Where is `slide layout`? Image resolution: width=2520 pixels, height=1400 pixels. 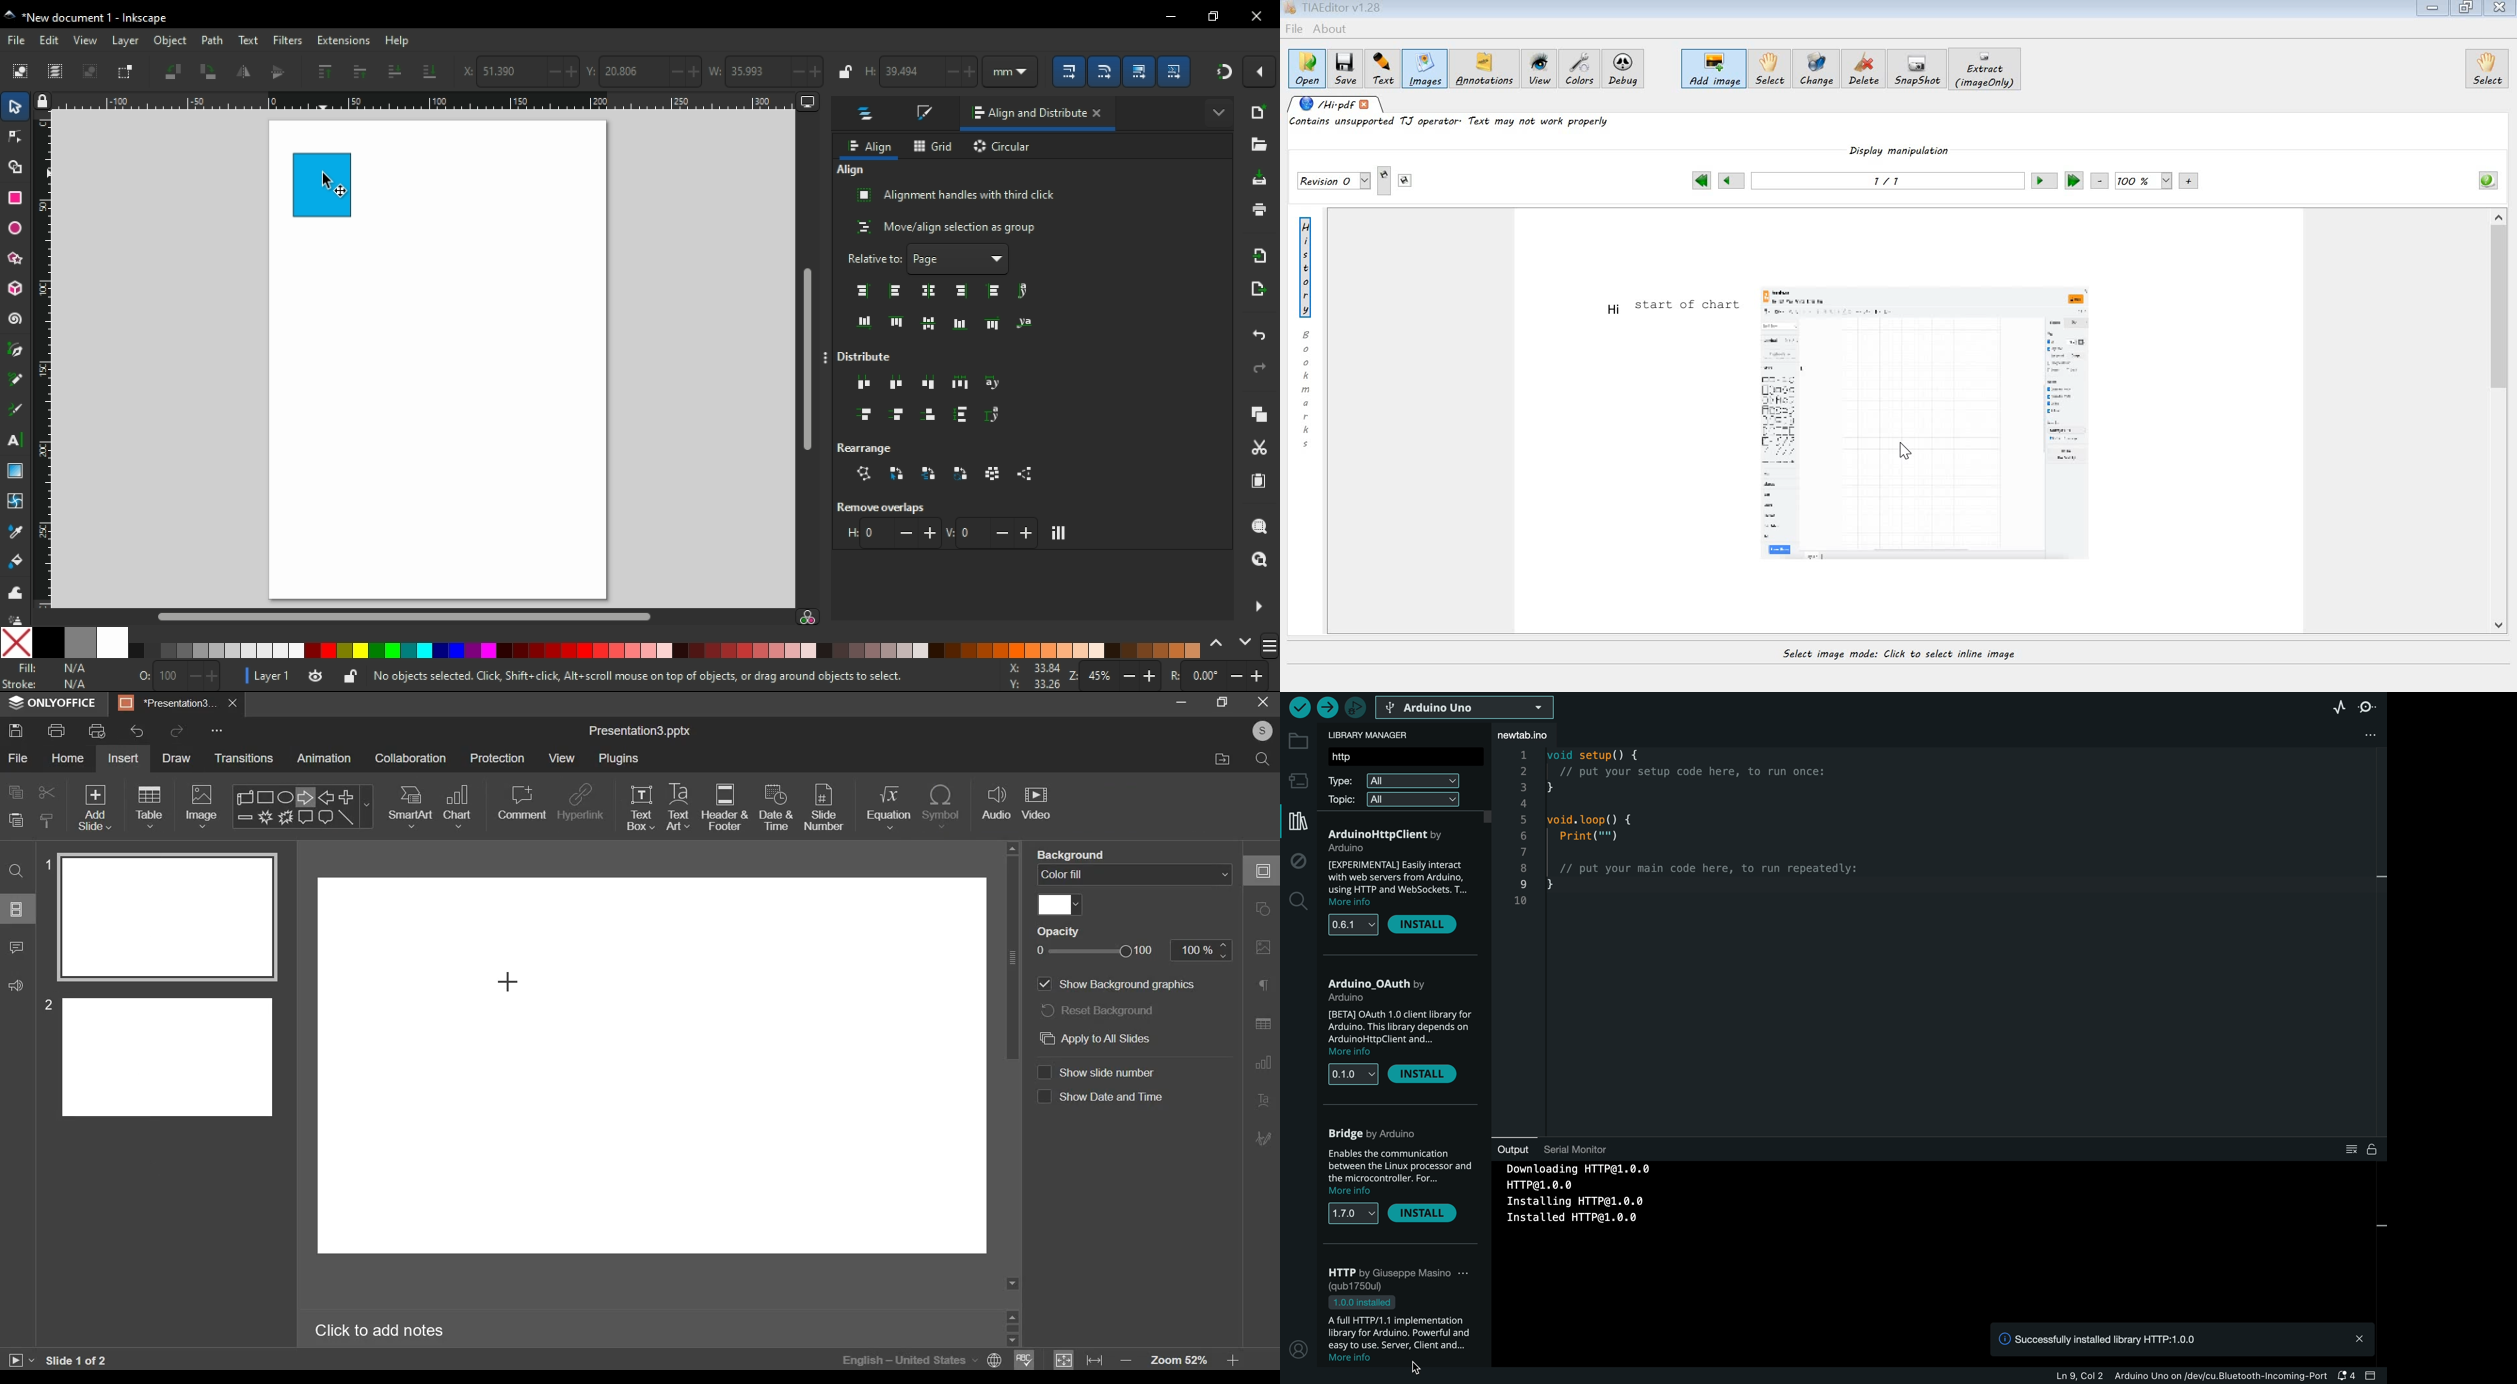
slide layout is located at coordinates (16, 909).